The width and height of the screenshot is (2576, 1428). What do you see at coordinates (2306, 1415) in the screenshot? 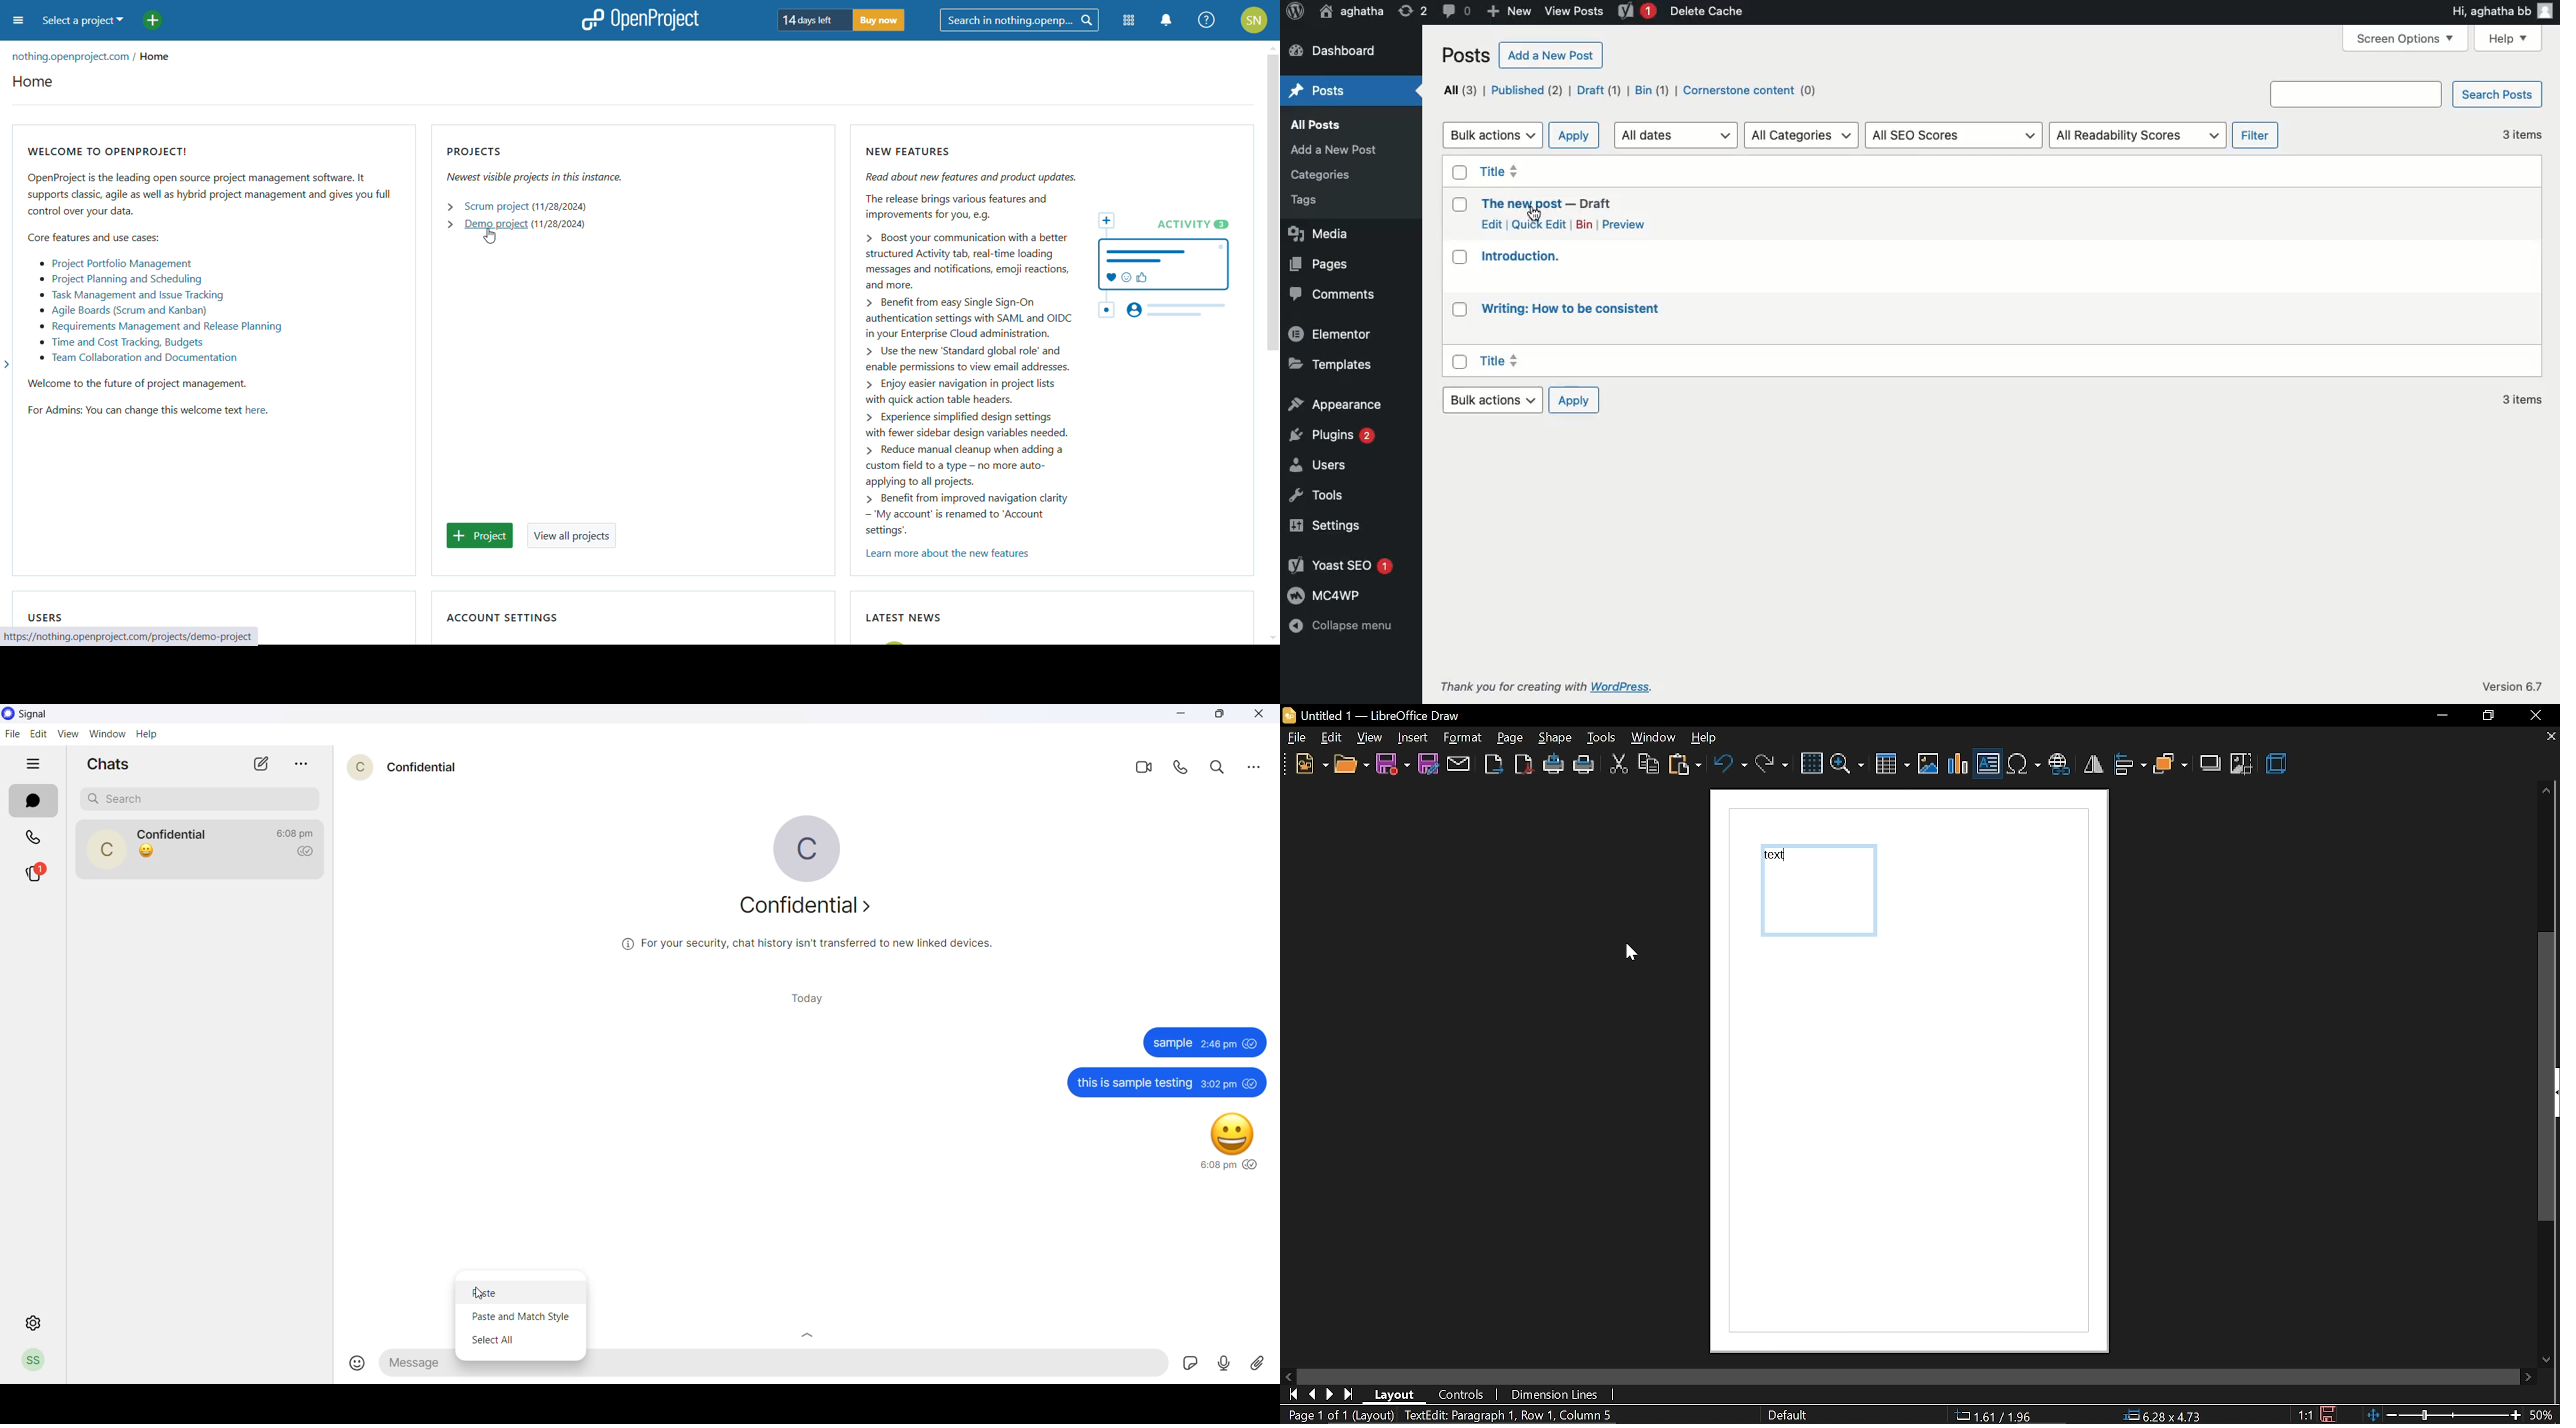
I see `scaling factor` at bounding box center [2306, 1415].